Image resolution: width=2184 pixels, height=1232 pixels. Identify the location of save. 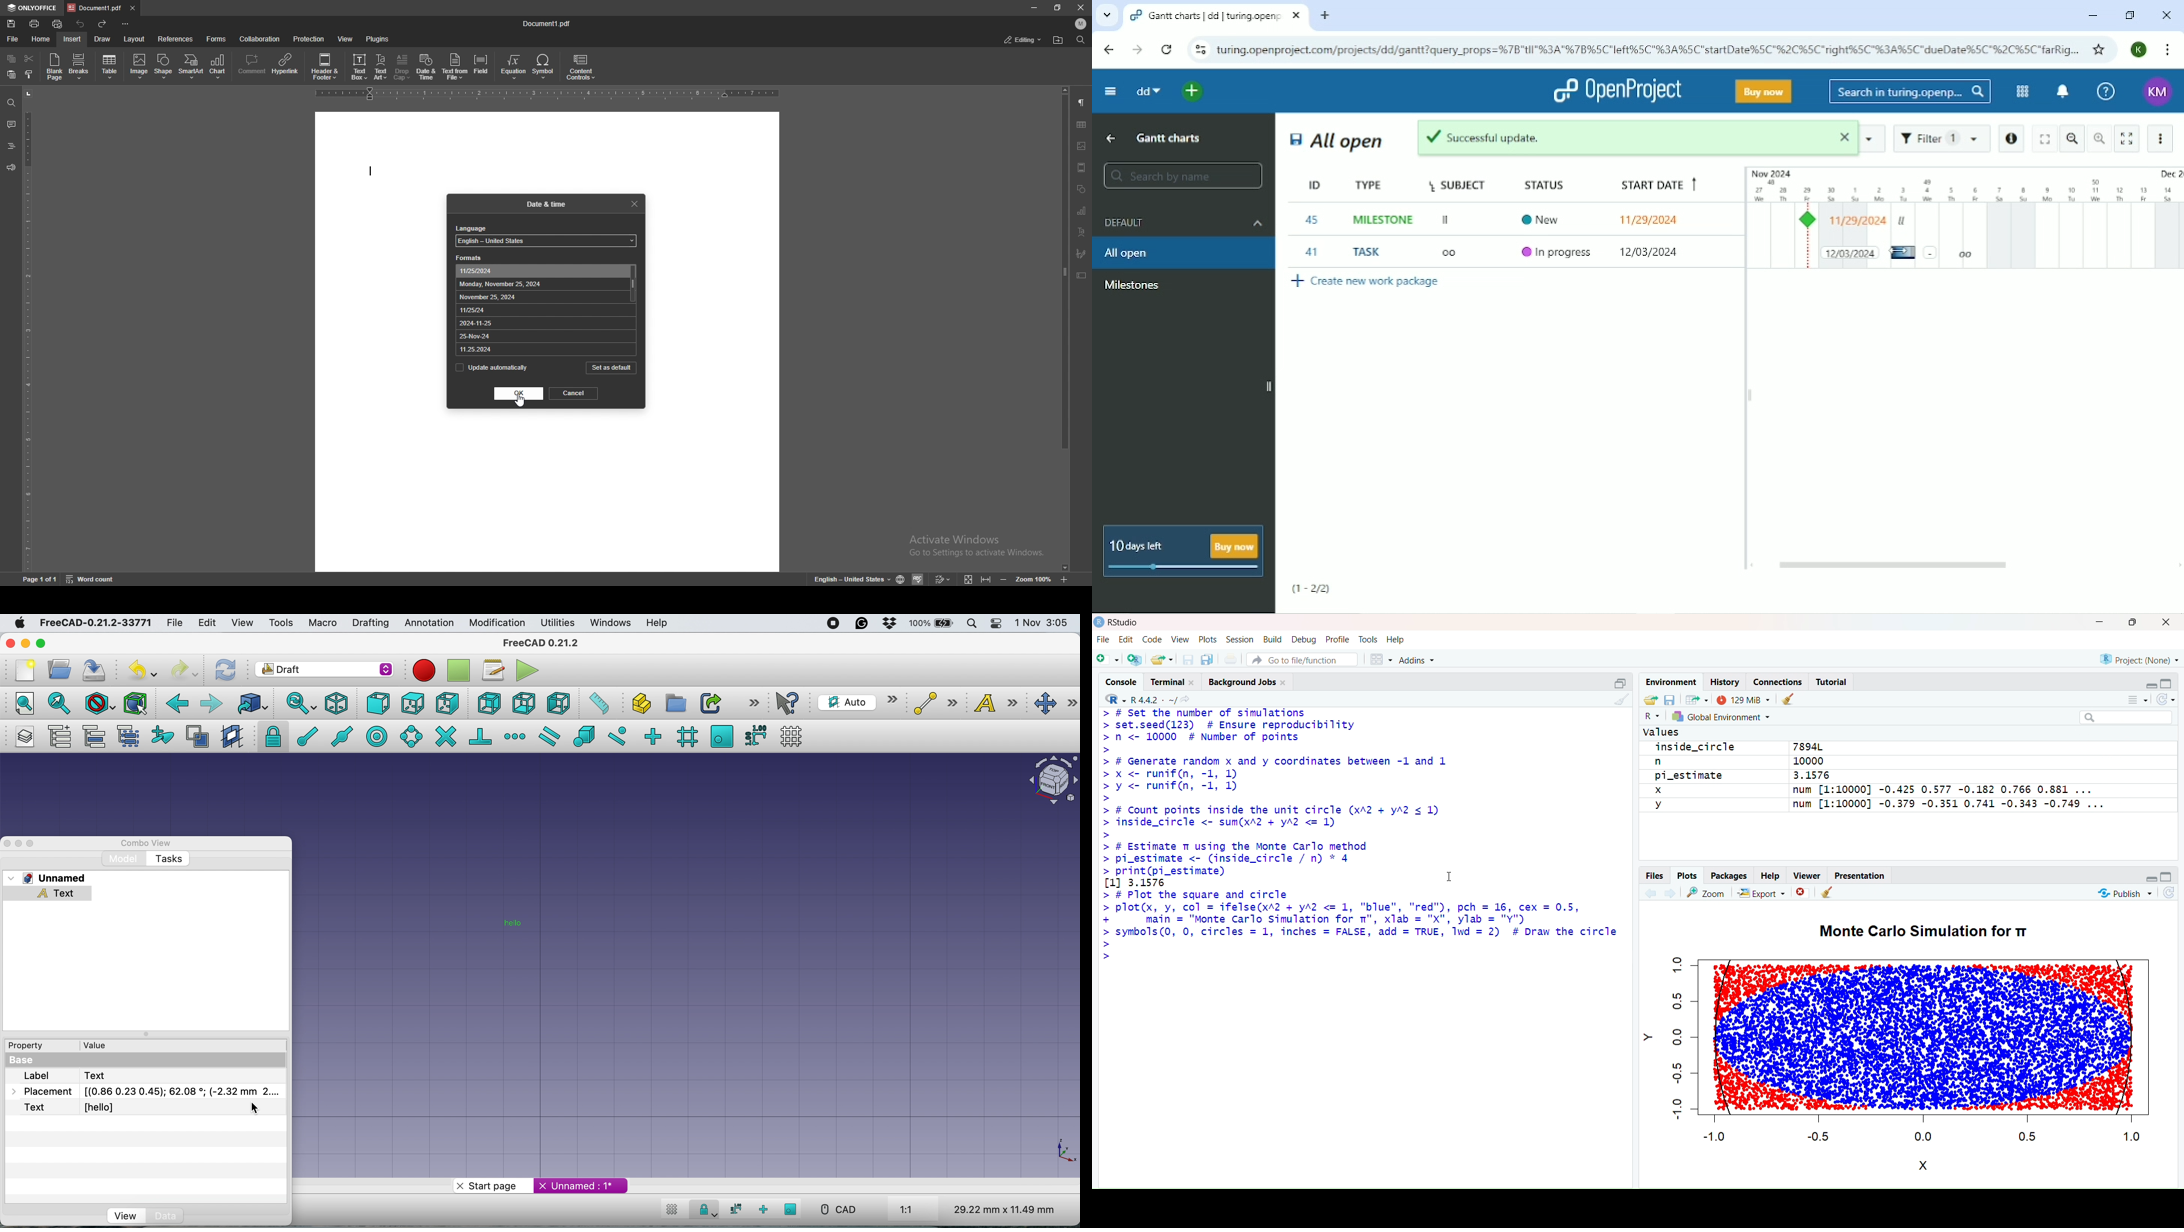
(93, 668).